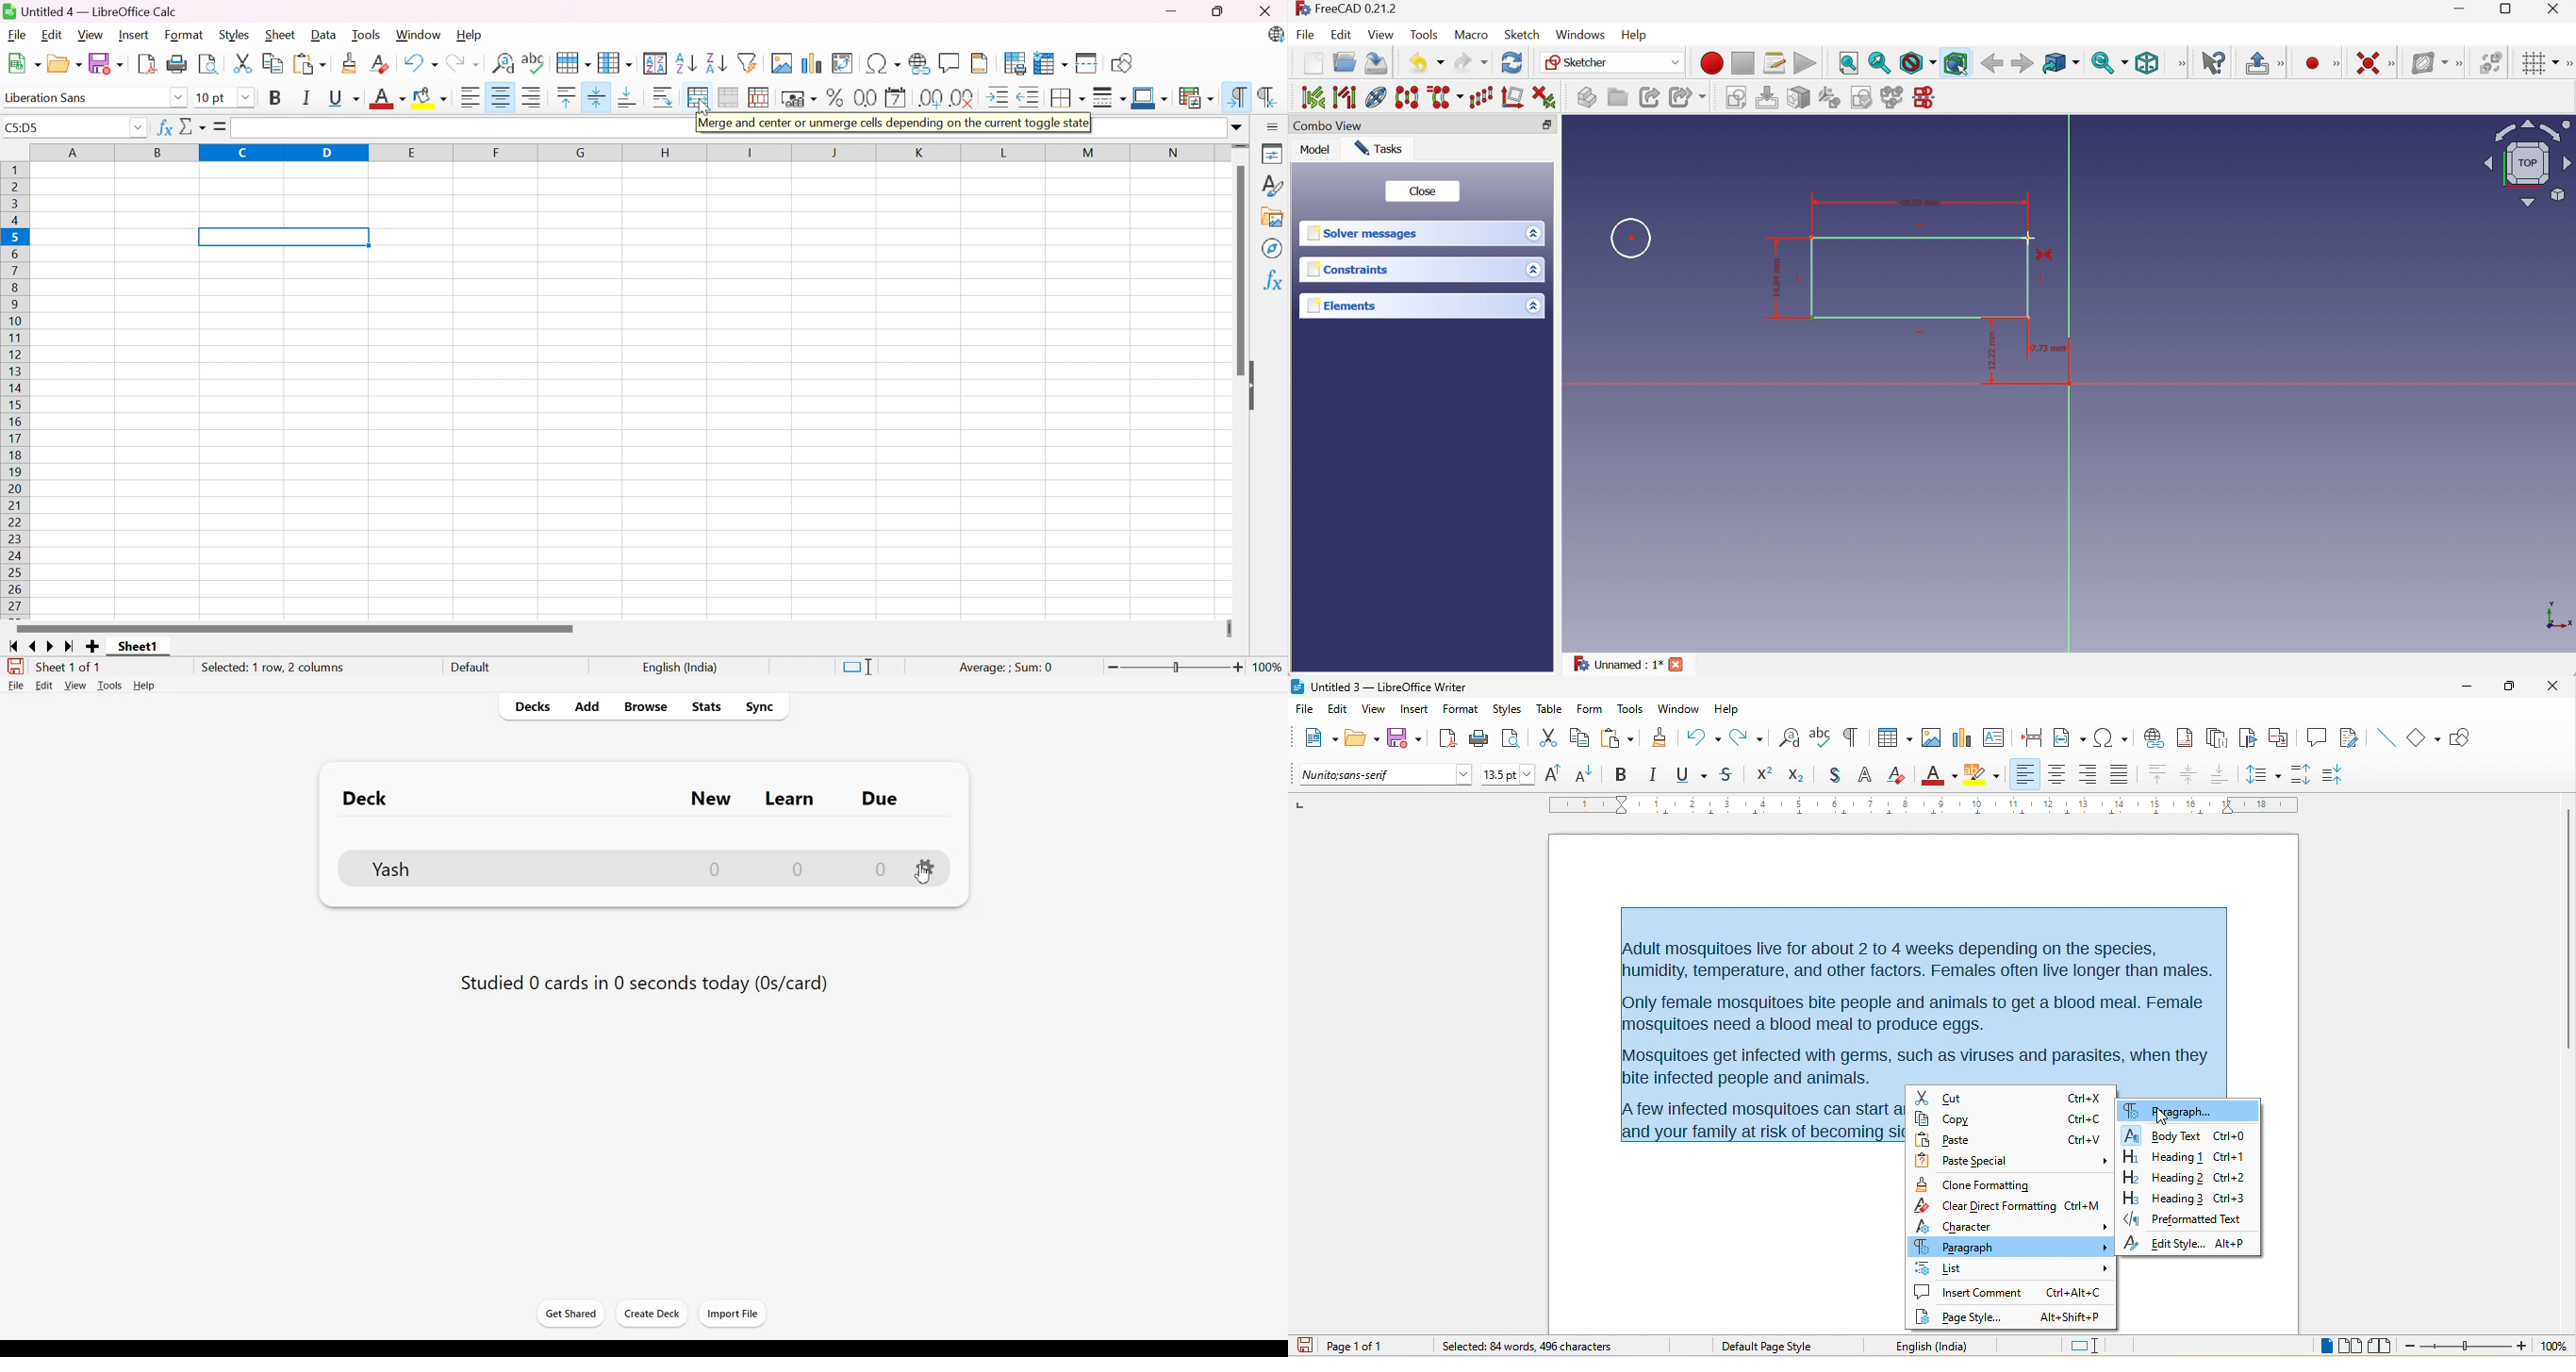 The height and width of the screenshot is (1372, 2576). What do you see at coordinates (630, 99) in the screenshot?
I see `Align Bottom` at bounding box center [630, 99].